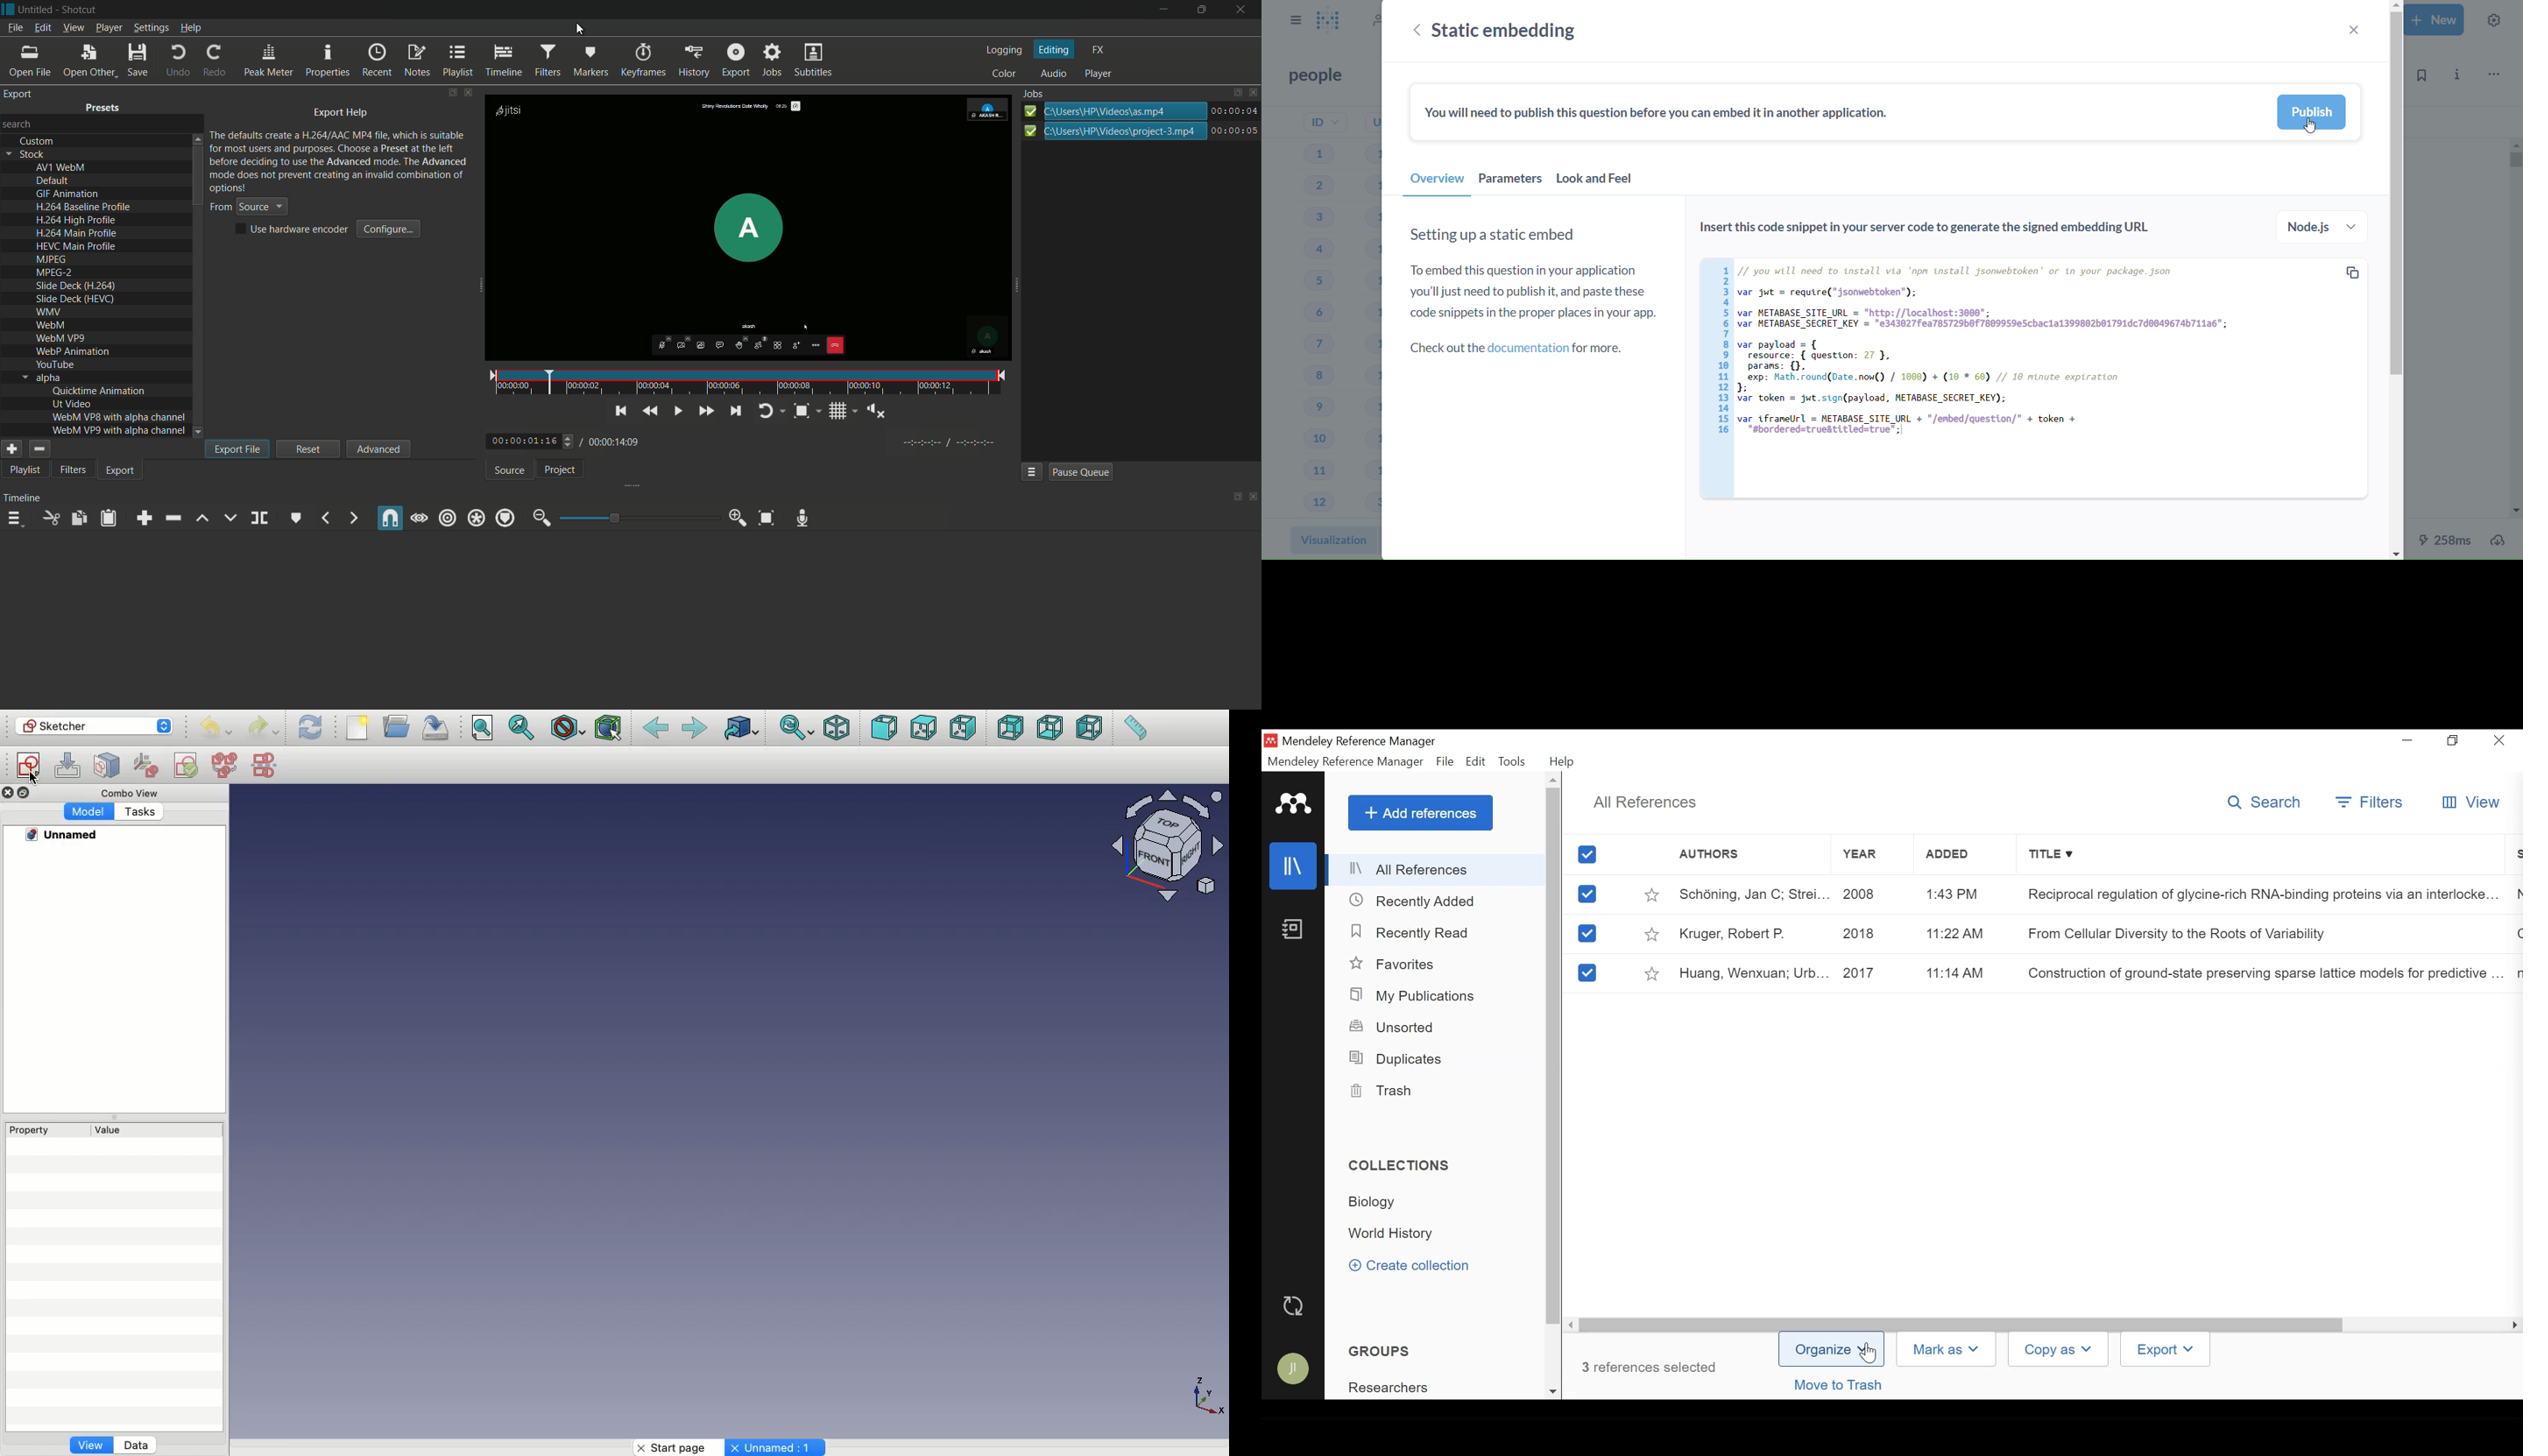 The height and width of the screenshot is (1456, 2548). I want to click on change layout, so click(1234, 93).